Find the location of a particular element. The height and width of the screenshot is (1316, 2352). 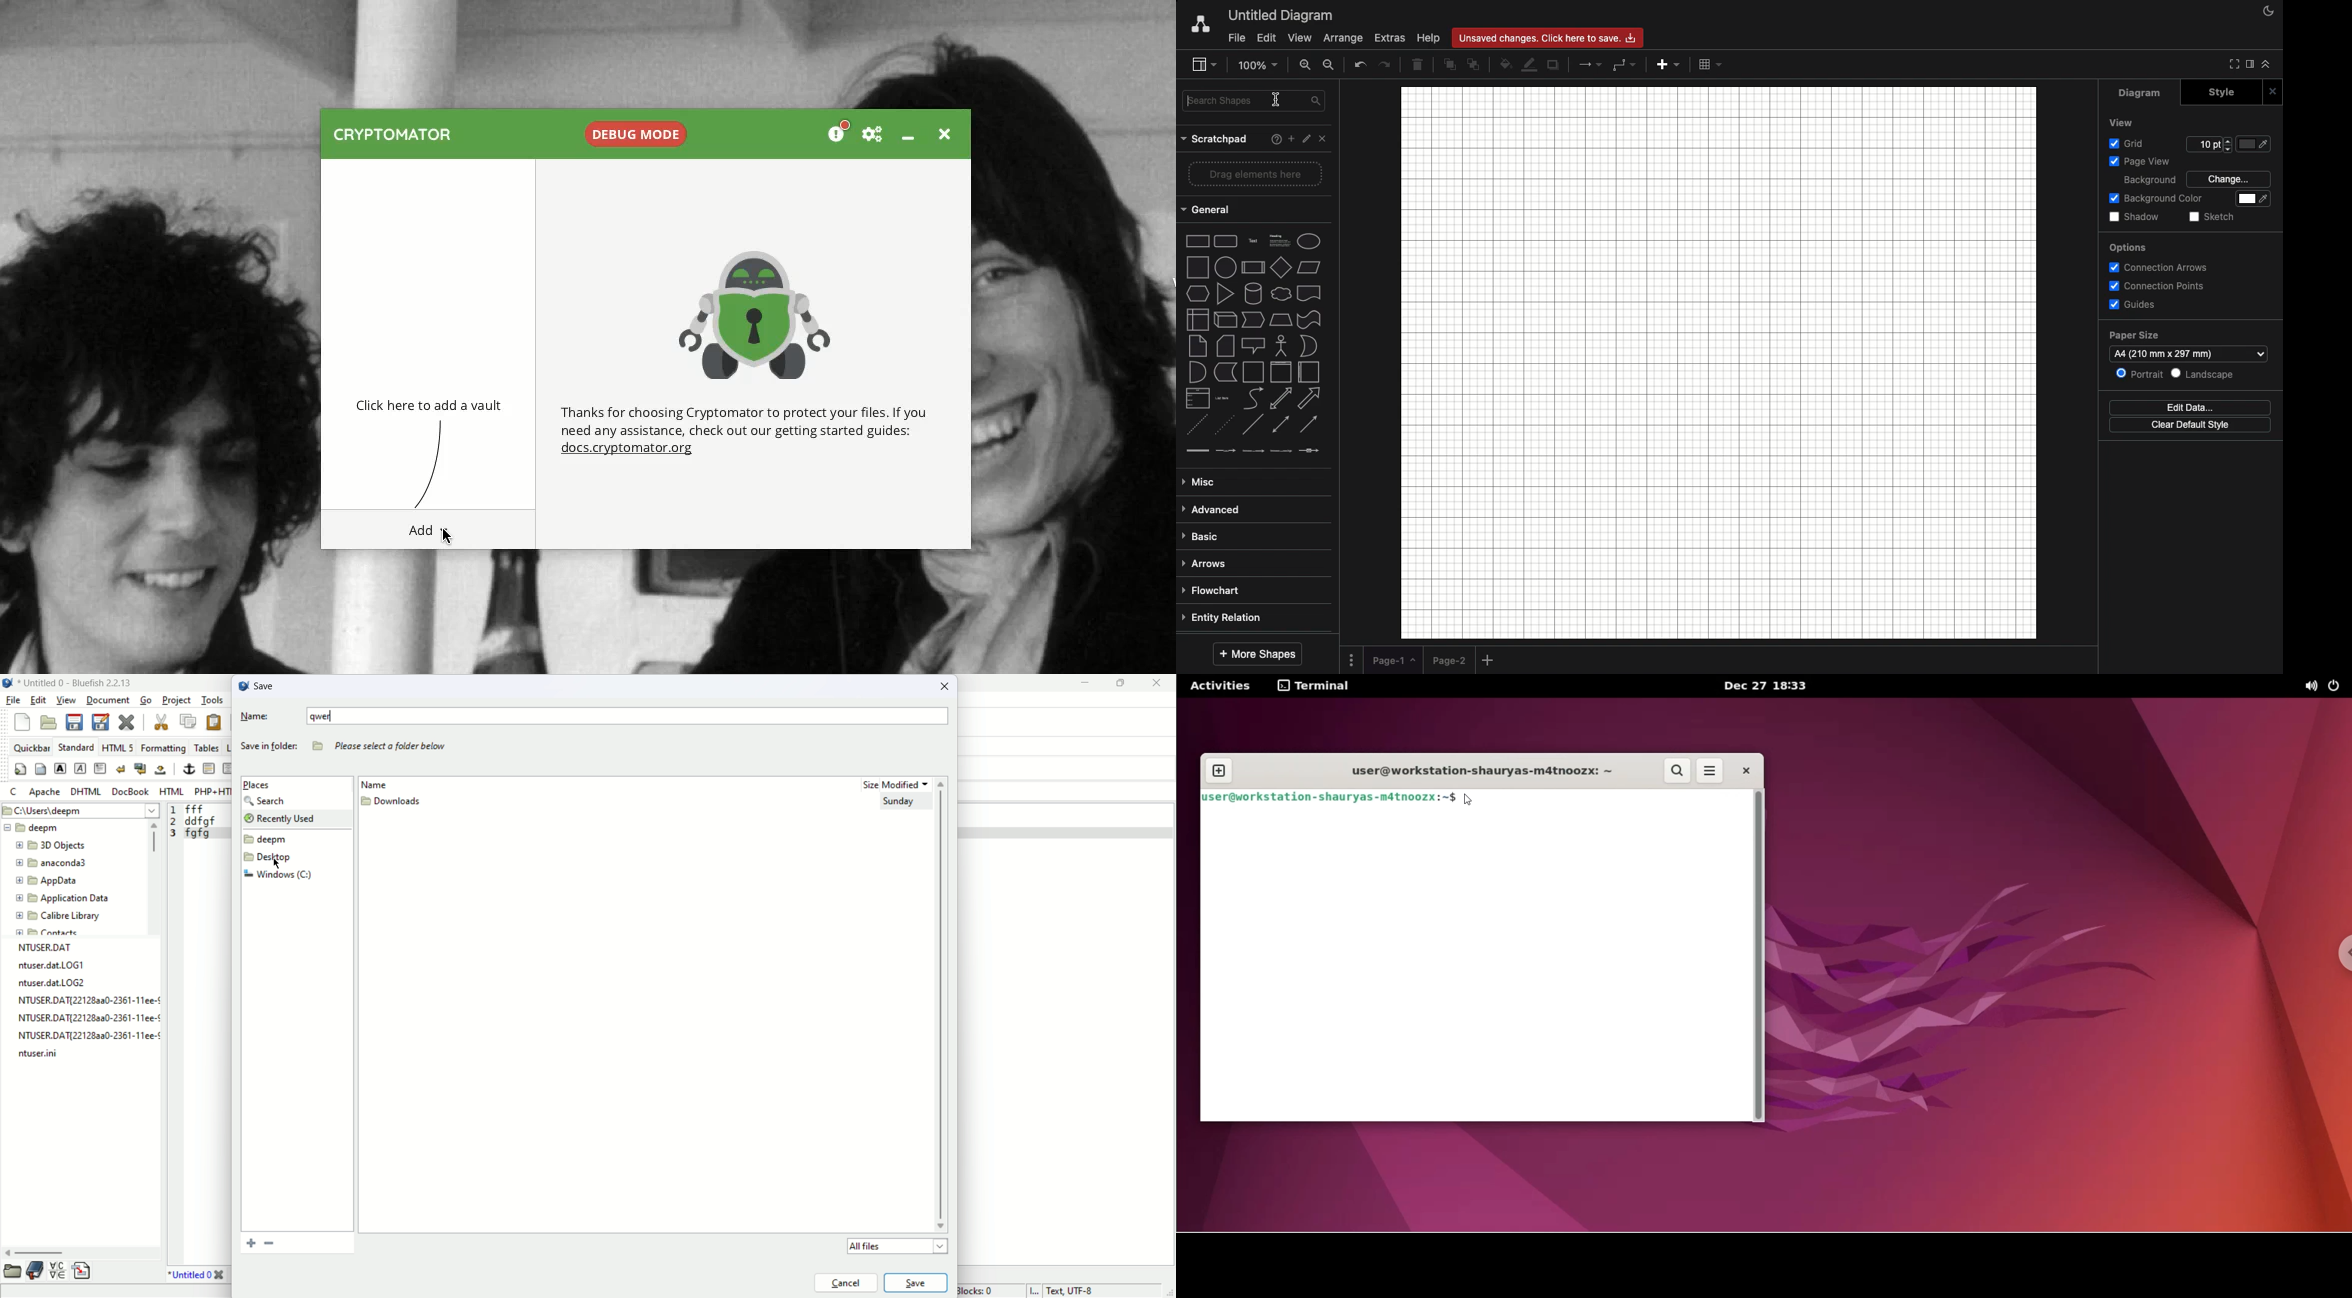

HTML is located at coordinates (171, 791).